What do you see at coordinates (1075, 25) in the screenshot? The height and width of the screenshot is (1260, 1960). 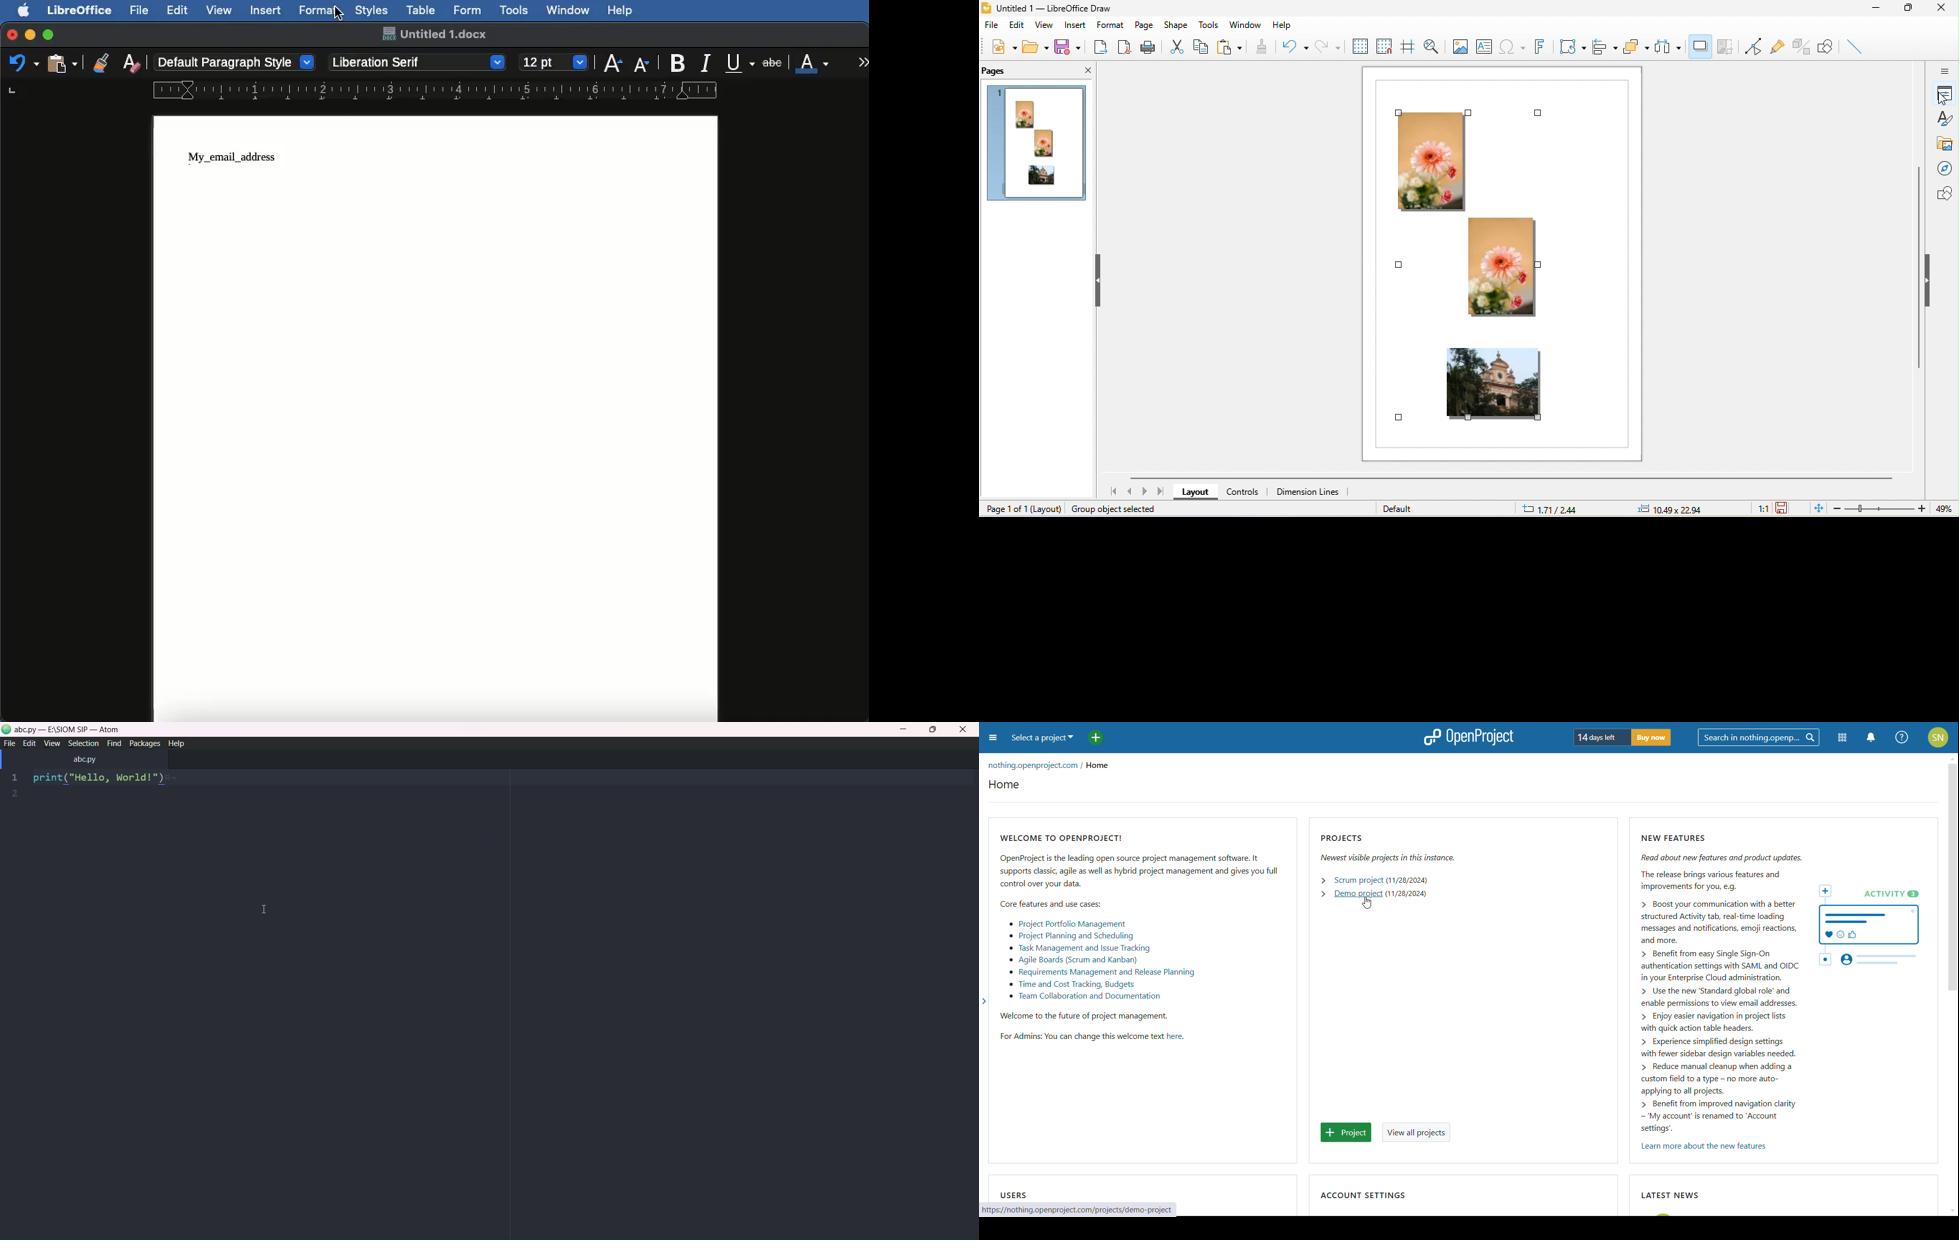 I see `insert` at bounding box center [1075, 25].